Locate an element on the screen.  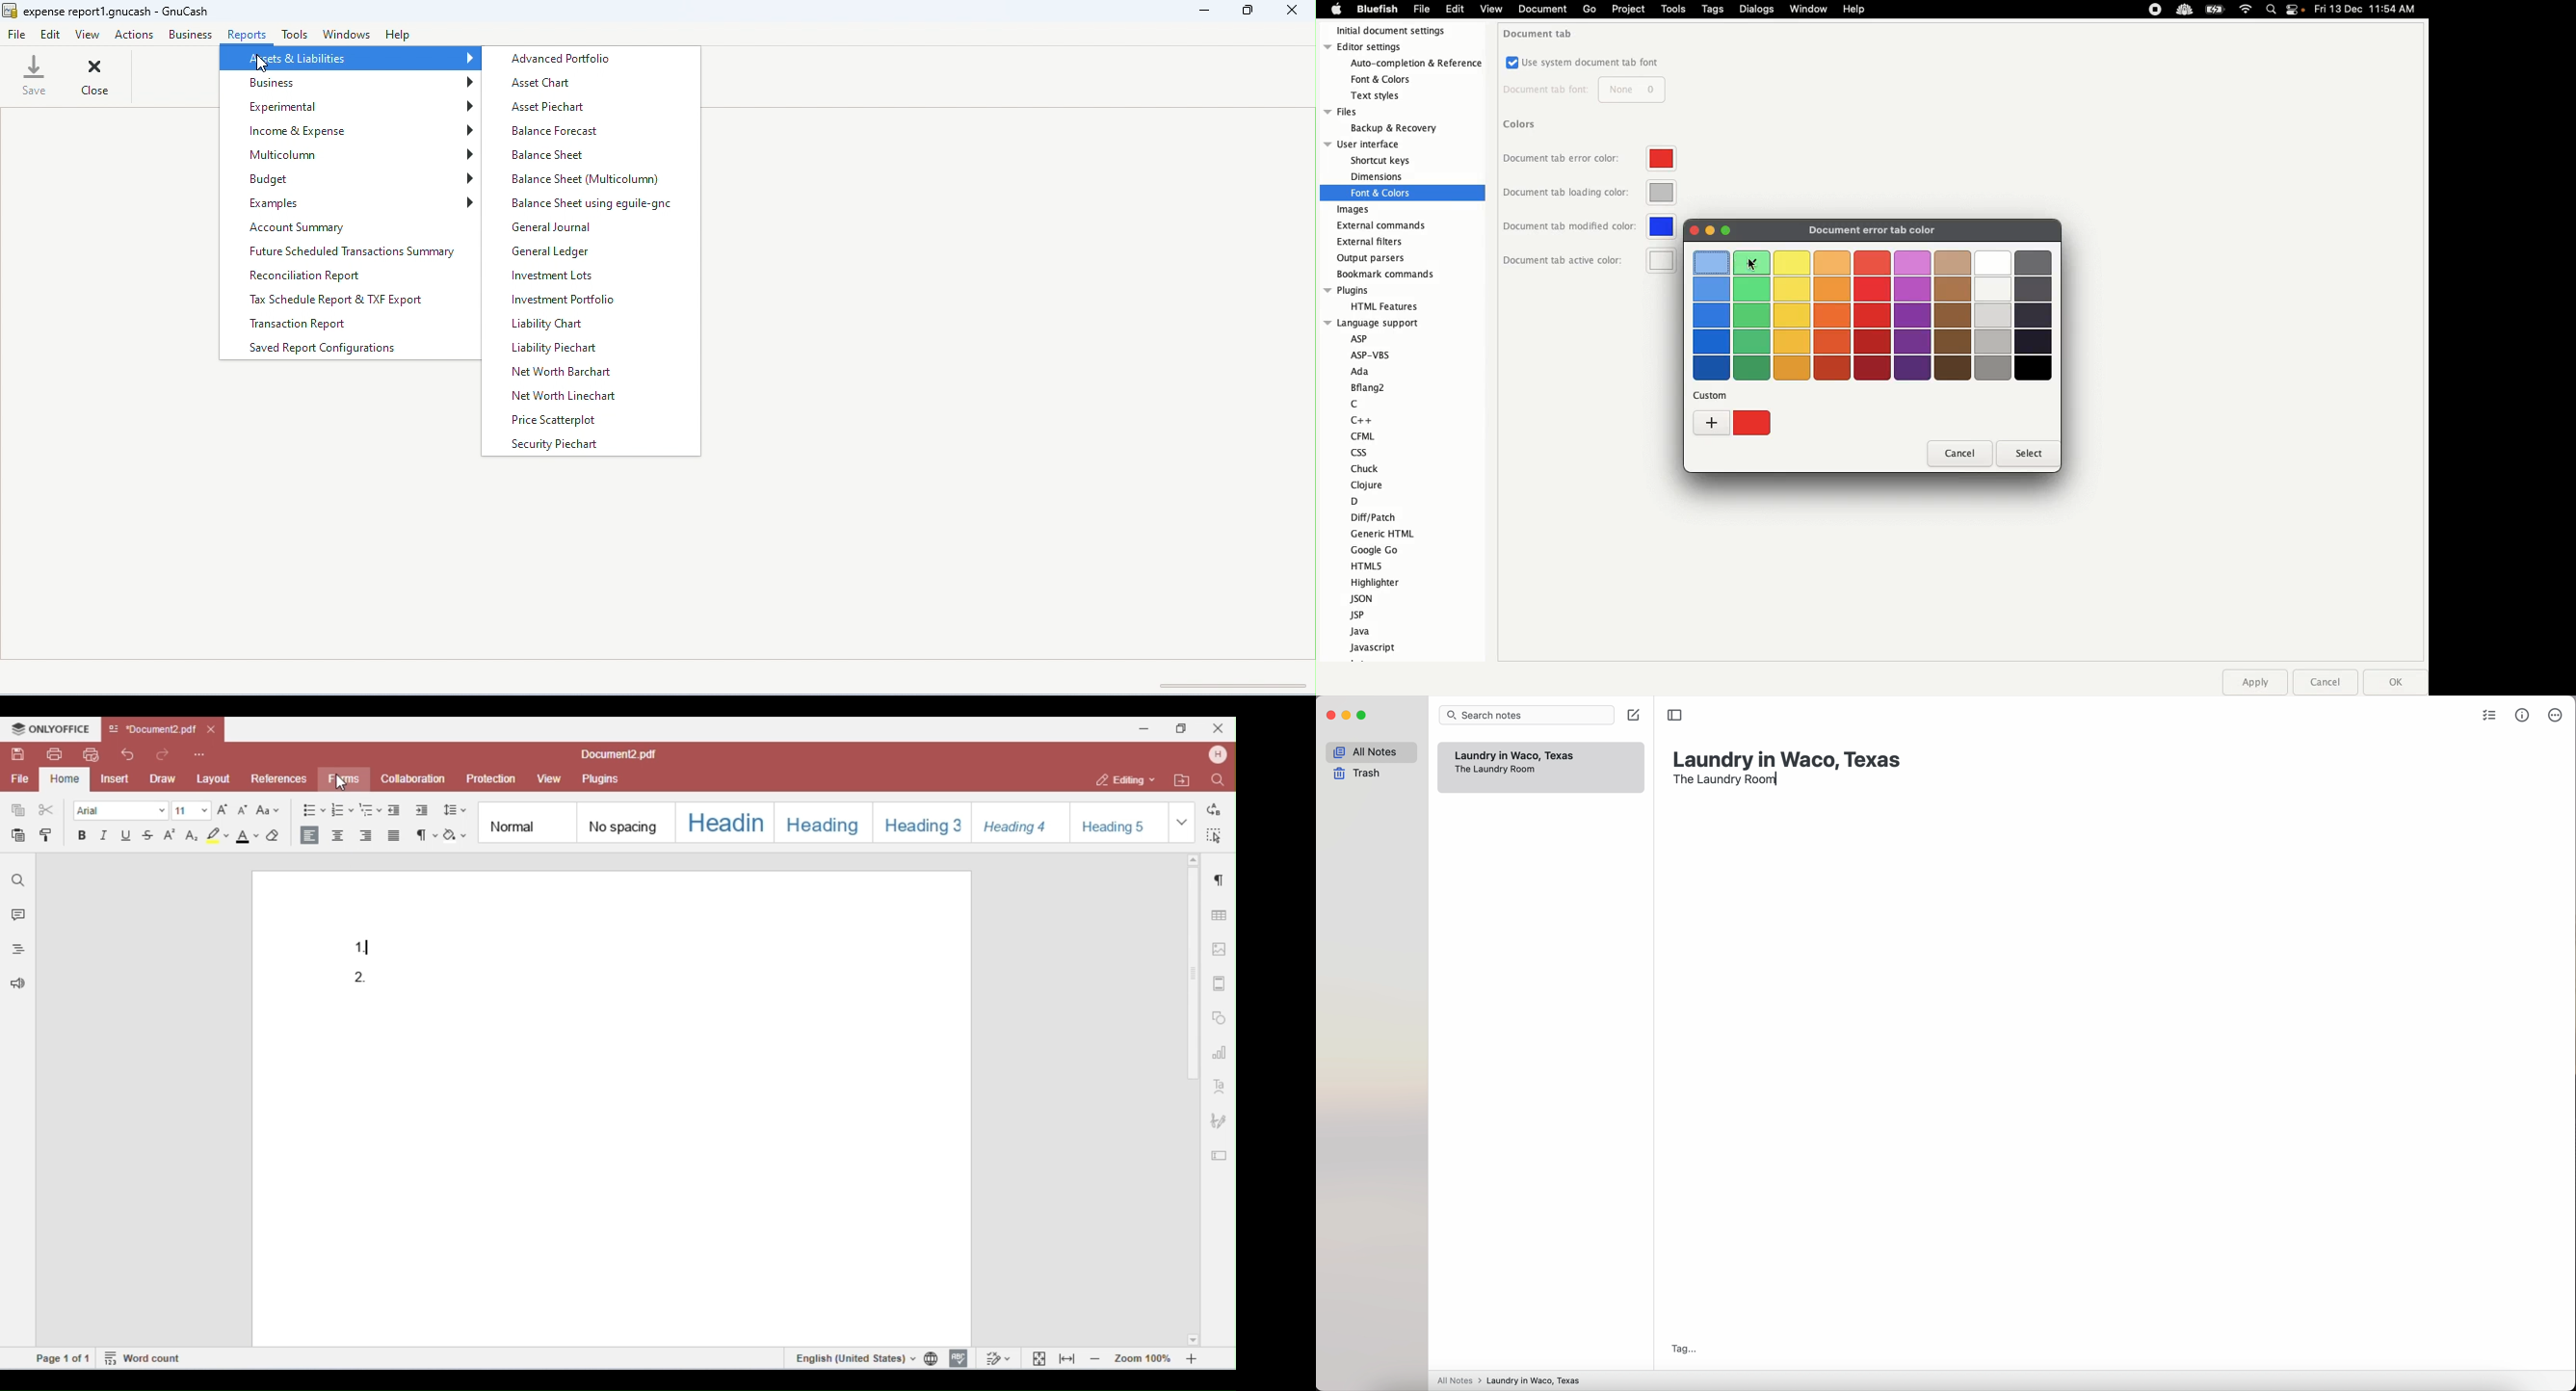
Edit is located at coordinates (1455, 9).